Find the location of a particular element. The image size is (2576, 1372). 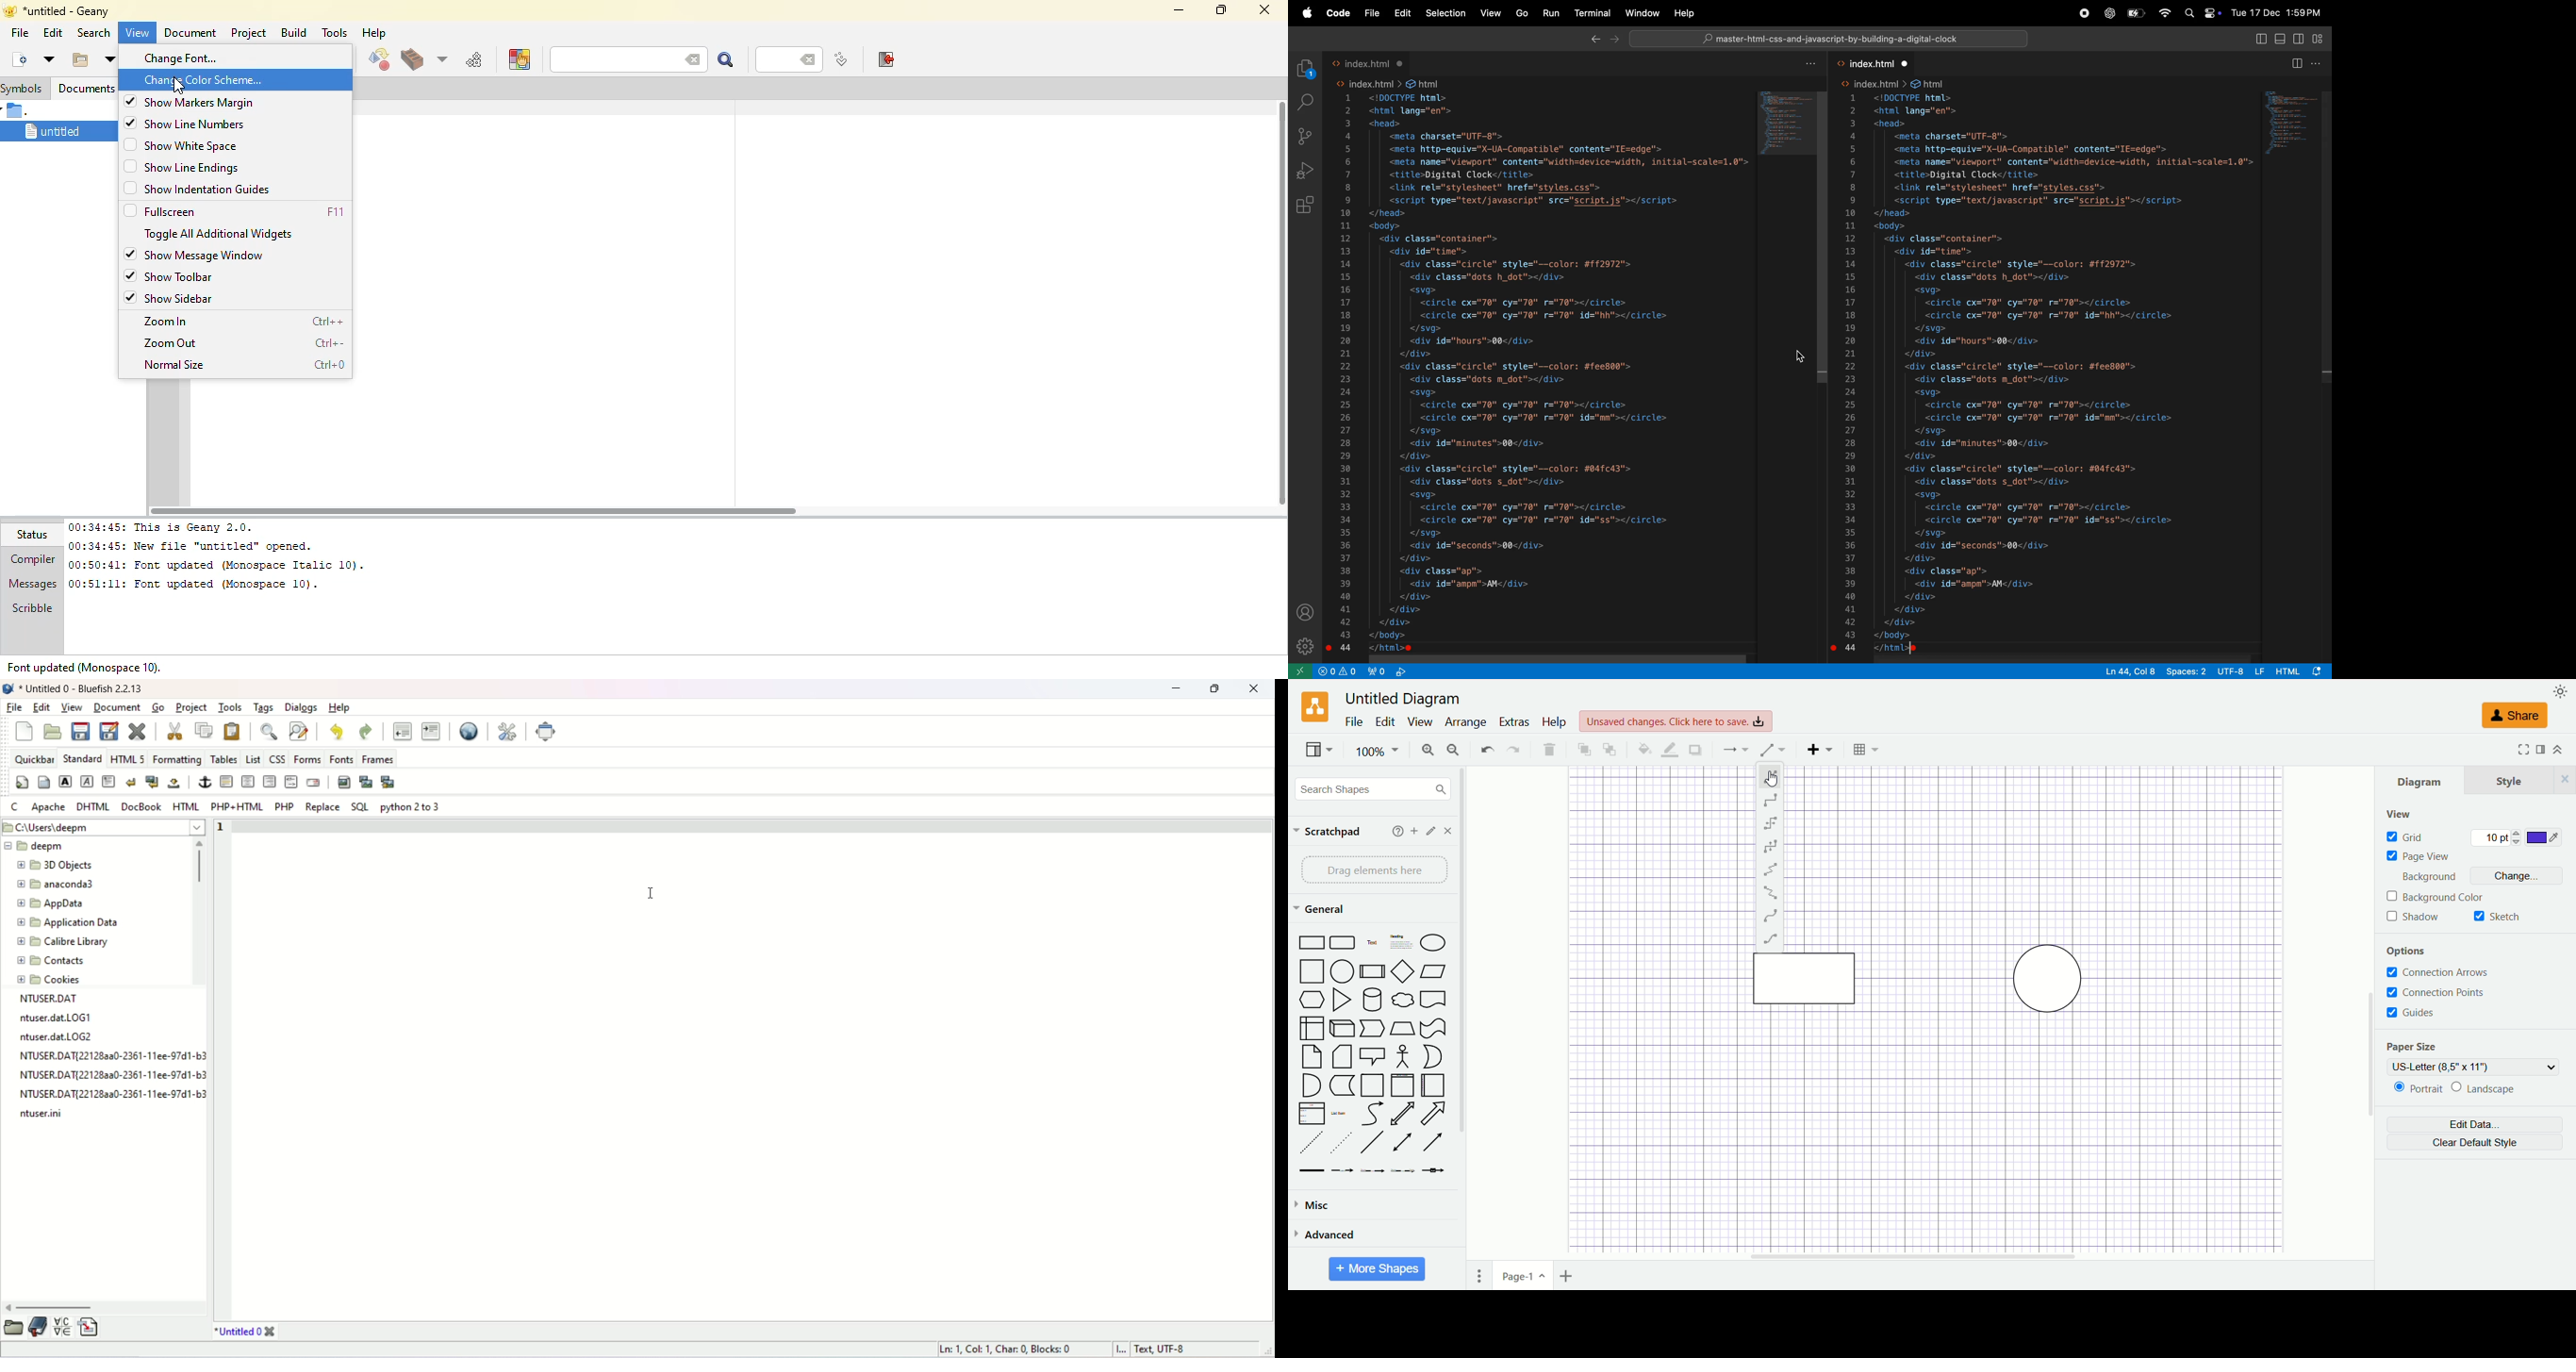

options is located at coordinates (2318, 65).